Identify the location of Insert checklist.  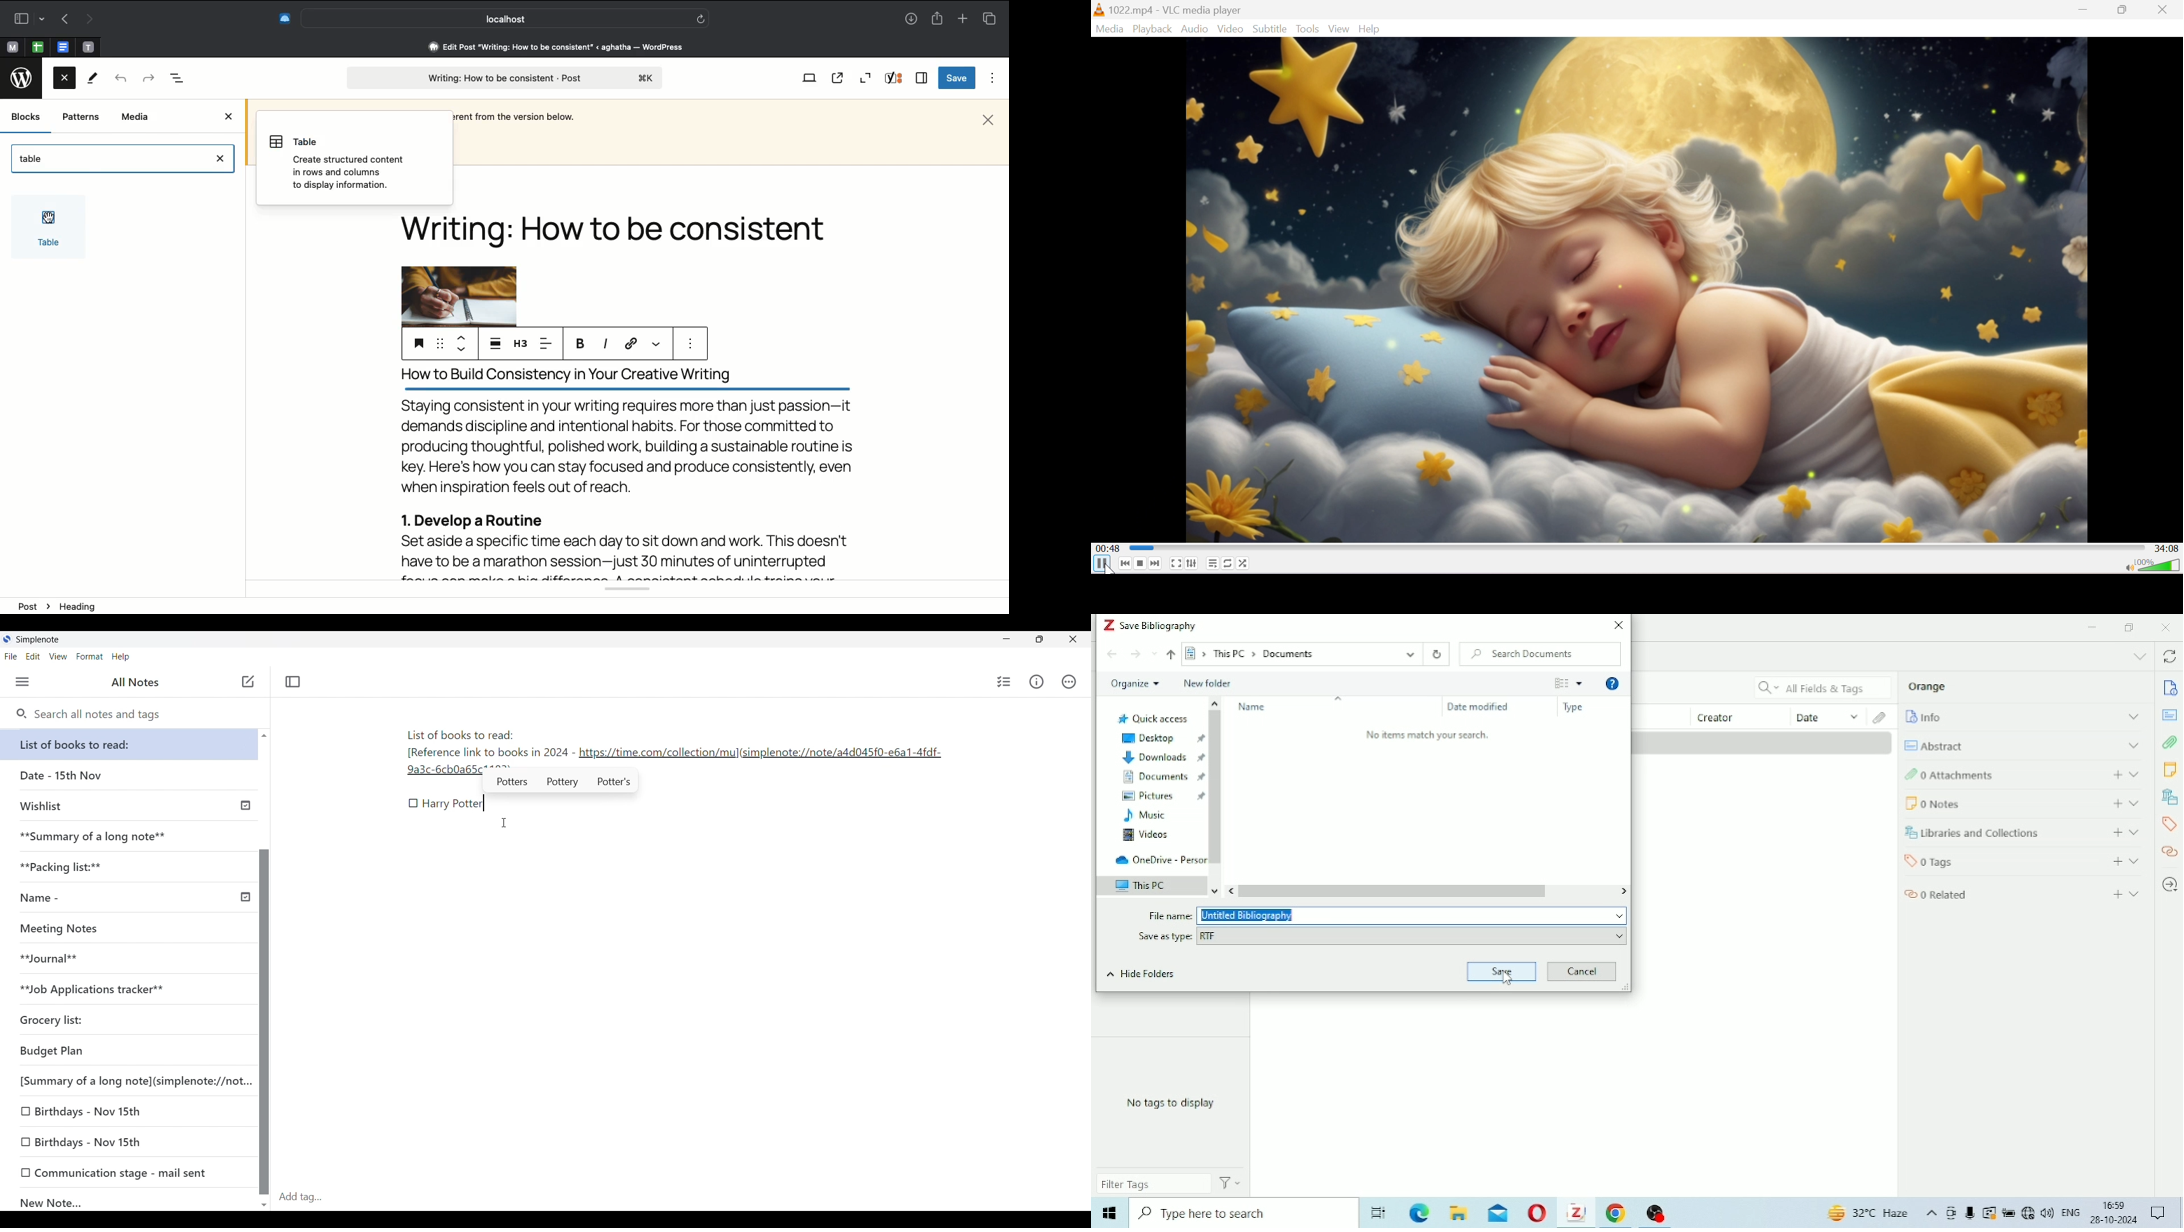
(1005, 682).